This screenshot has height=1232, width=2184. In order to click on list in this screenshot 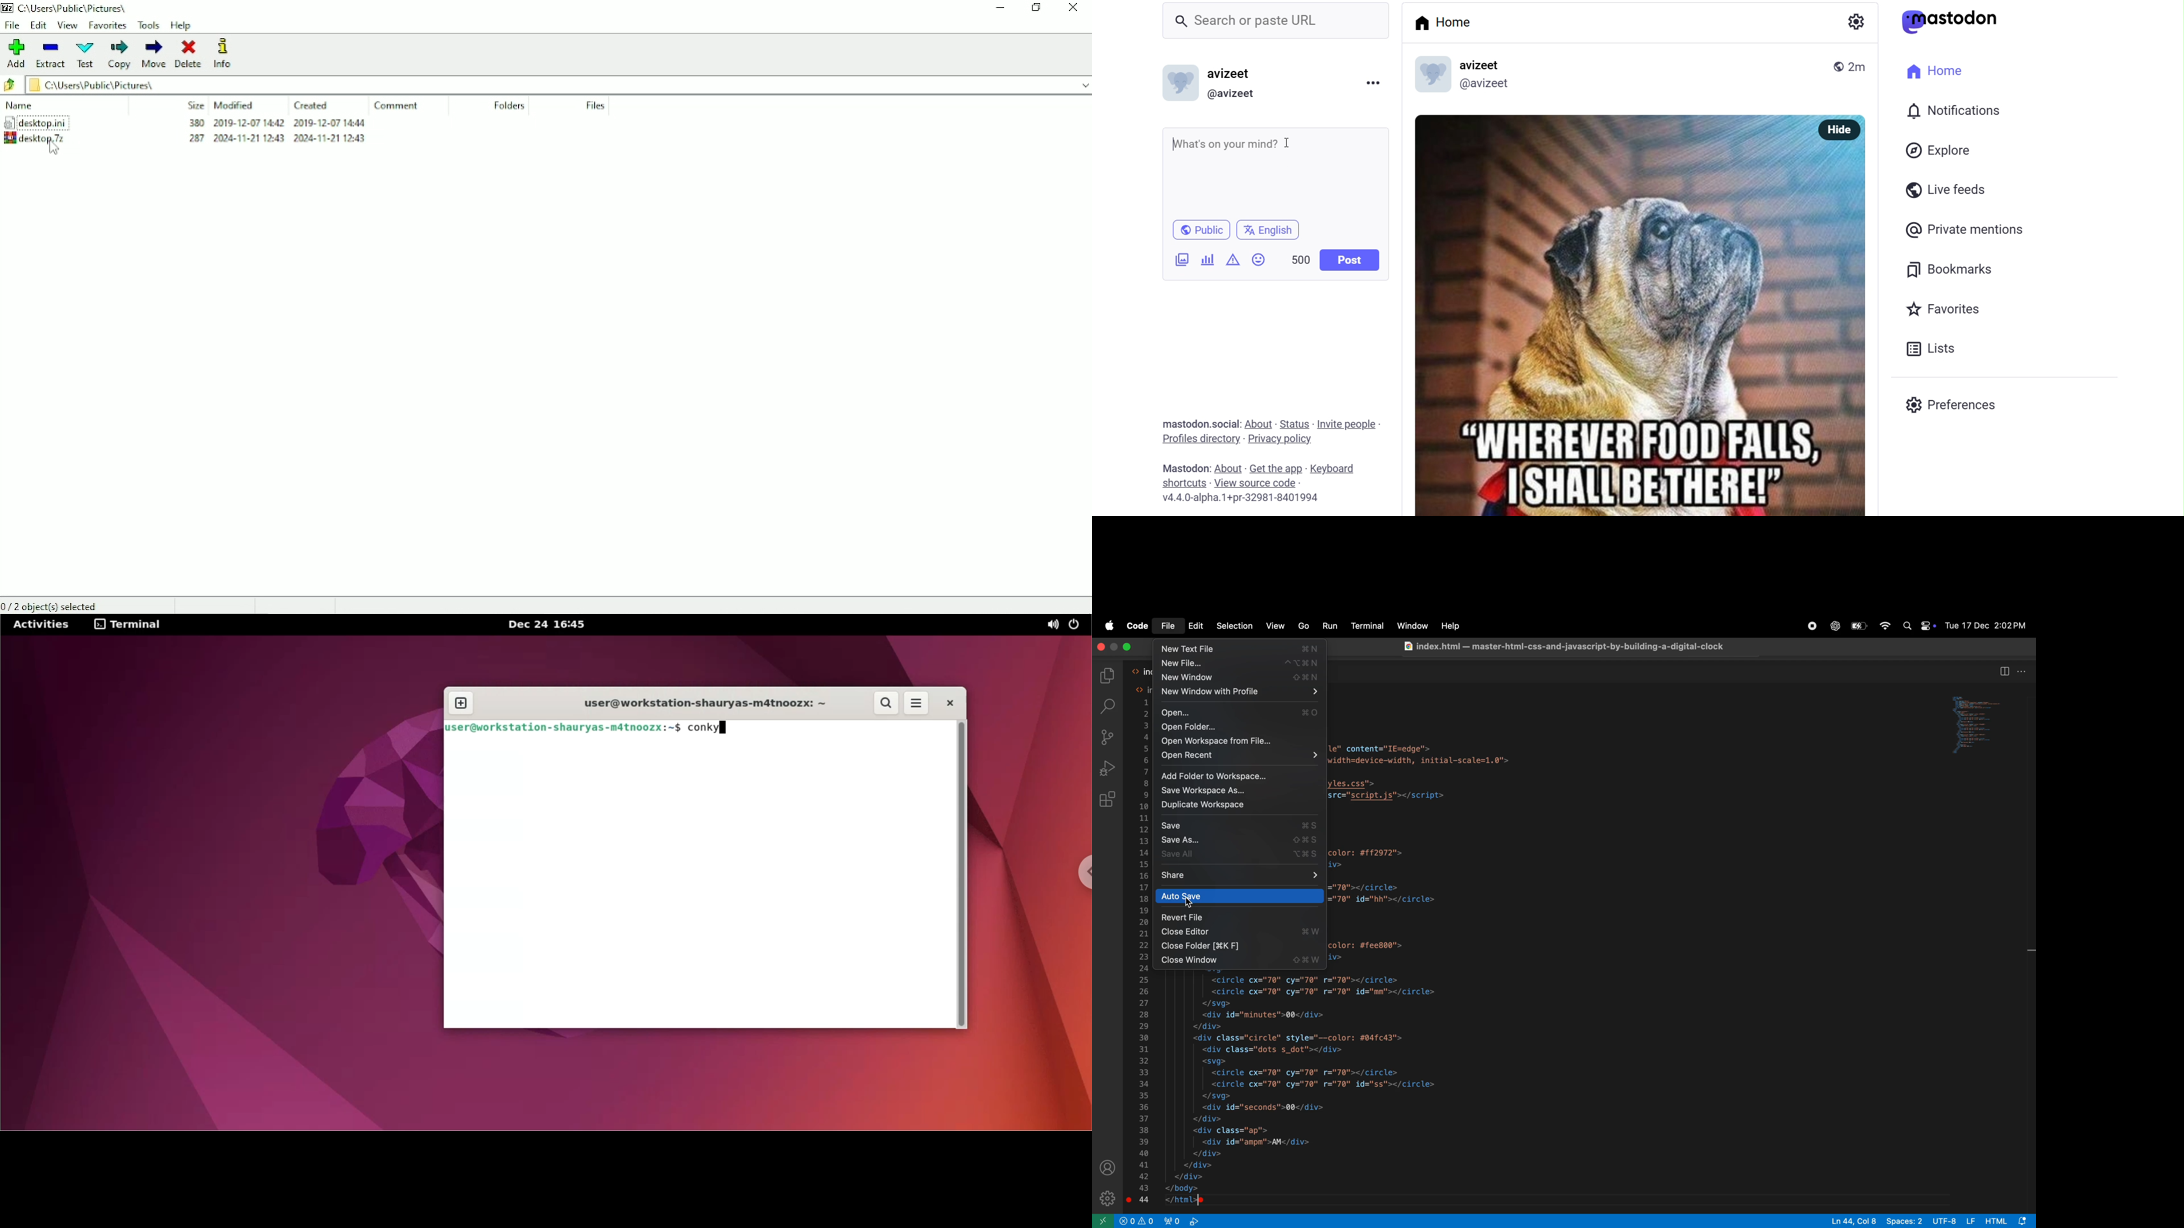, I will do `click(1937, 351)`.